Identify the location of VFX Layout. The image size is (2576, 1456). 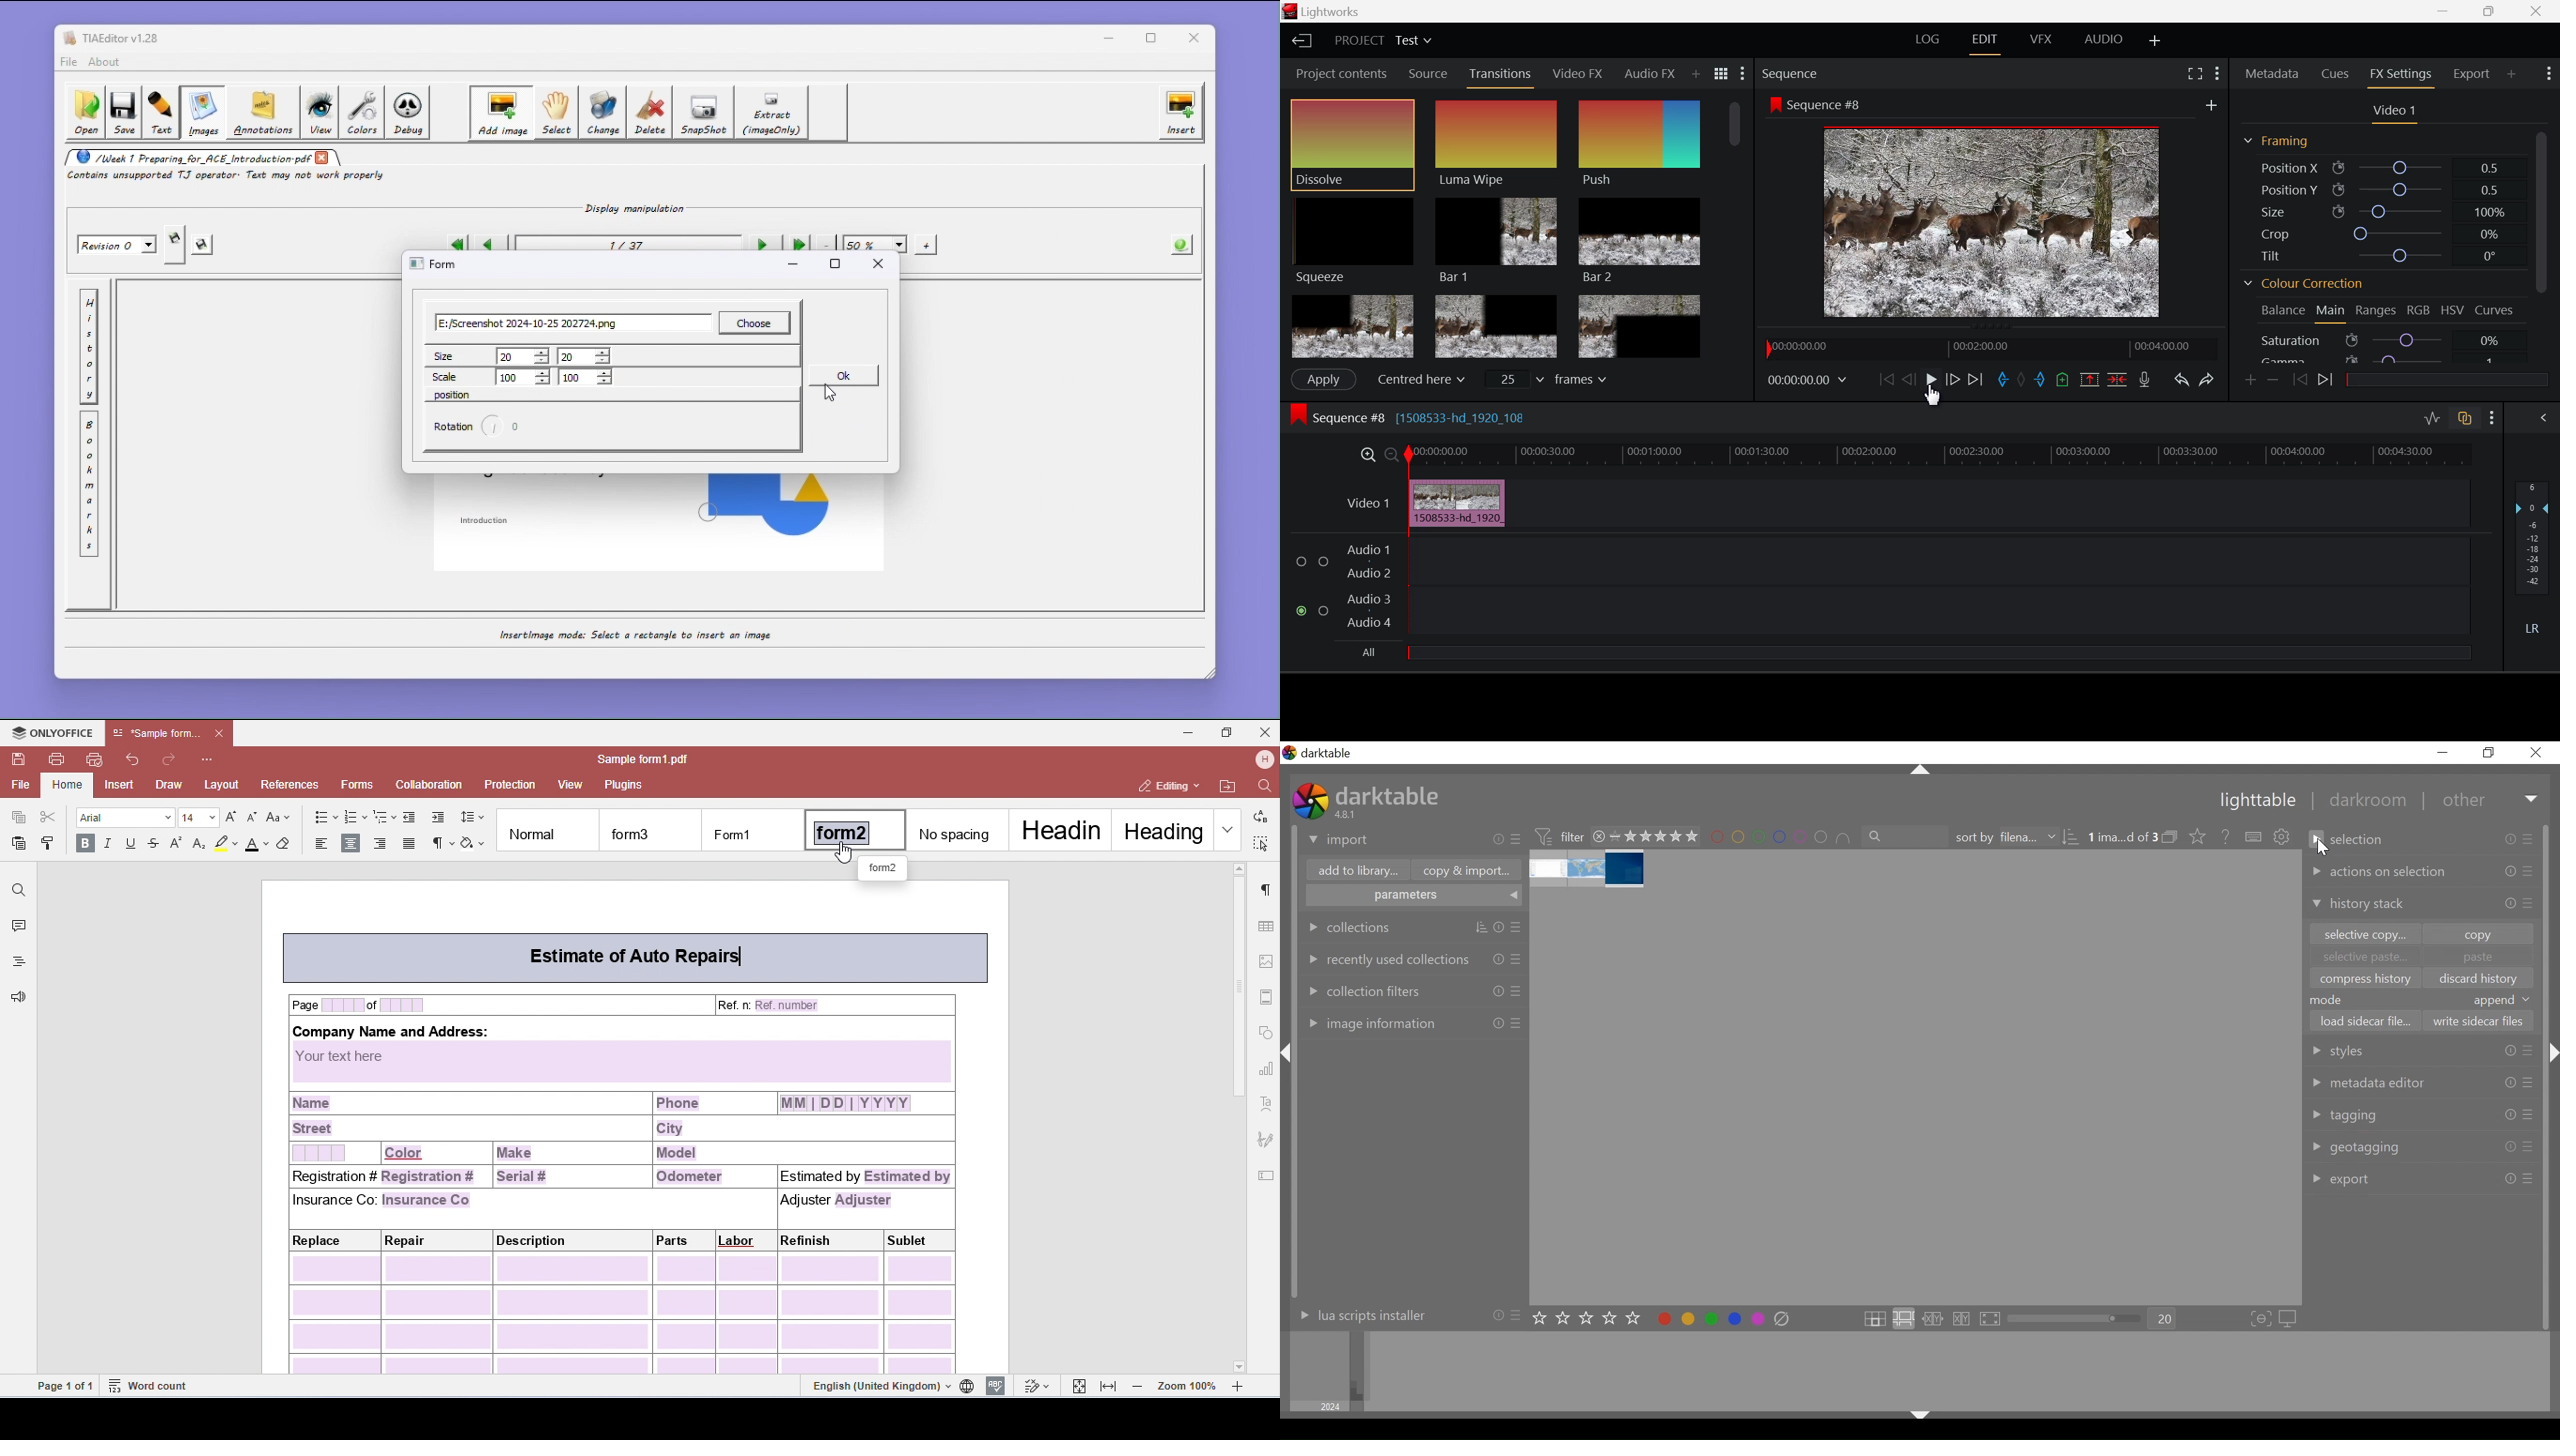
(2043, 41).